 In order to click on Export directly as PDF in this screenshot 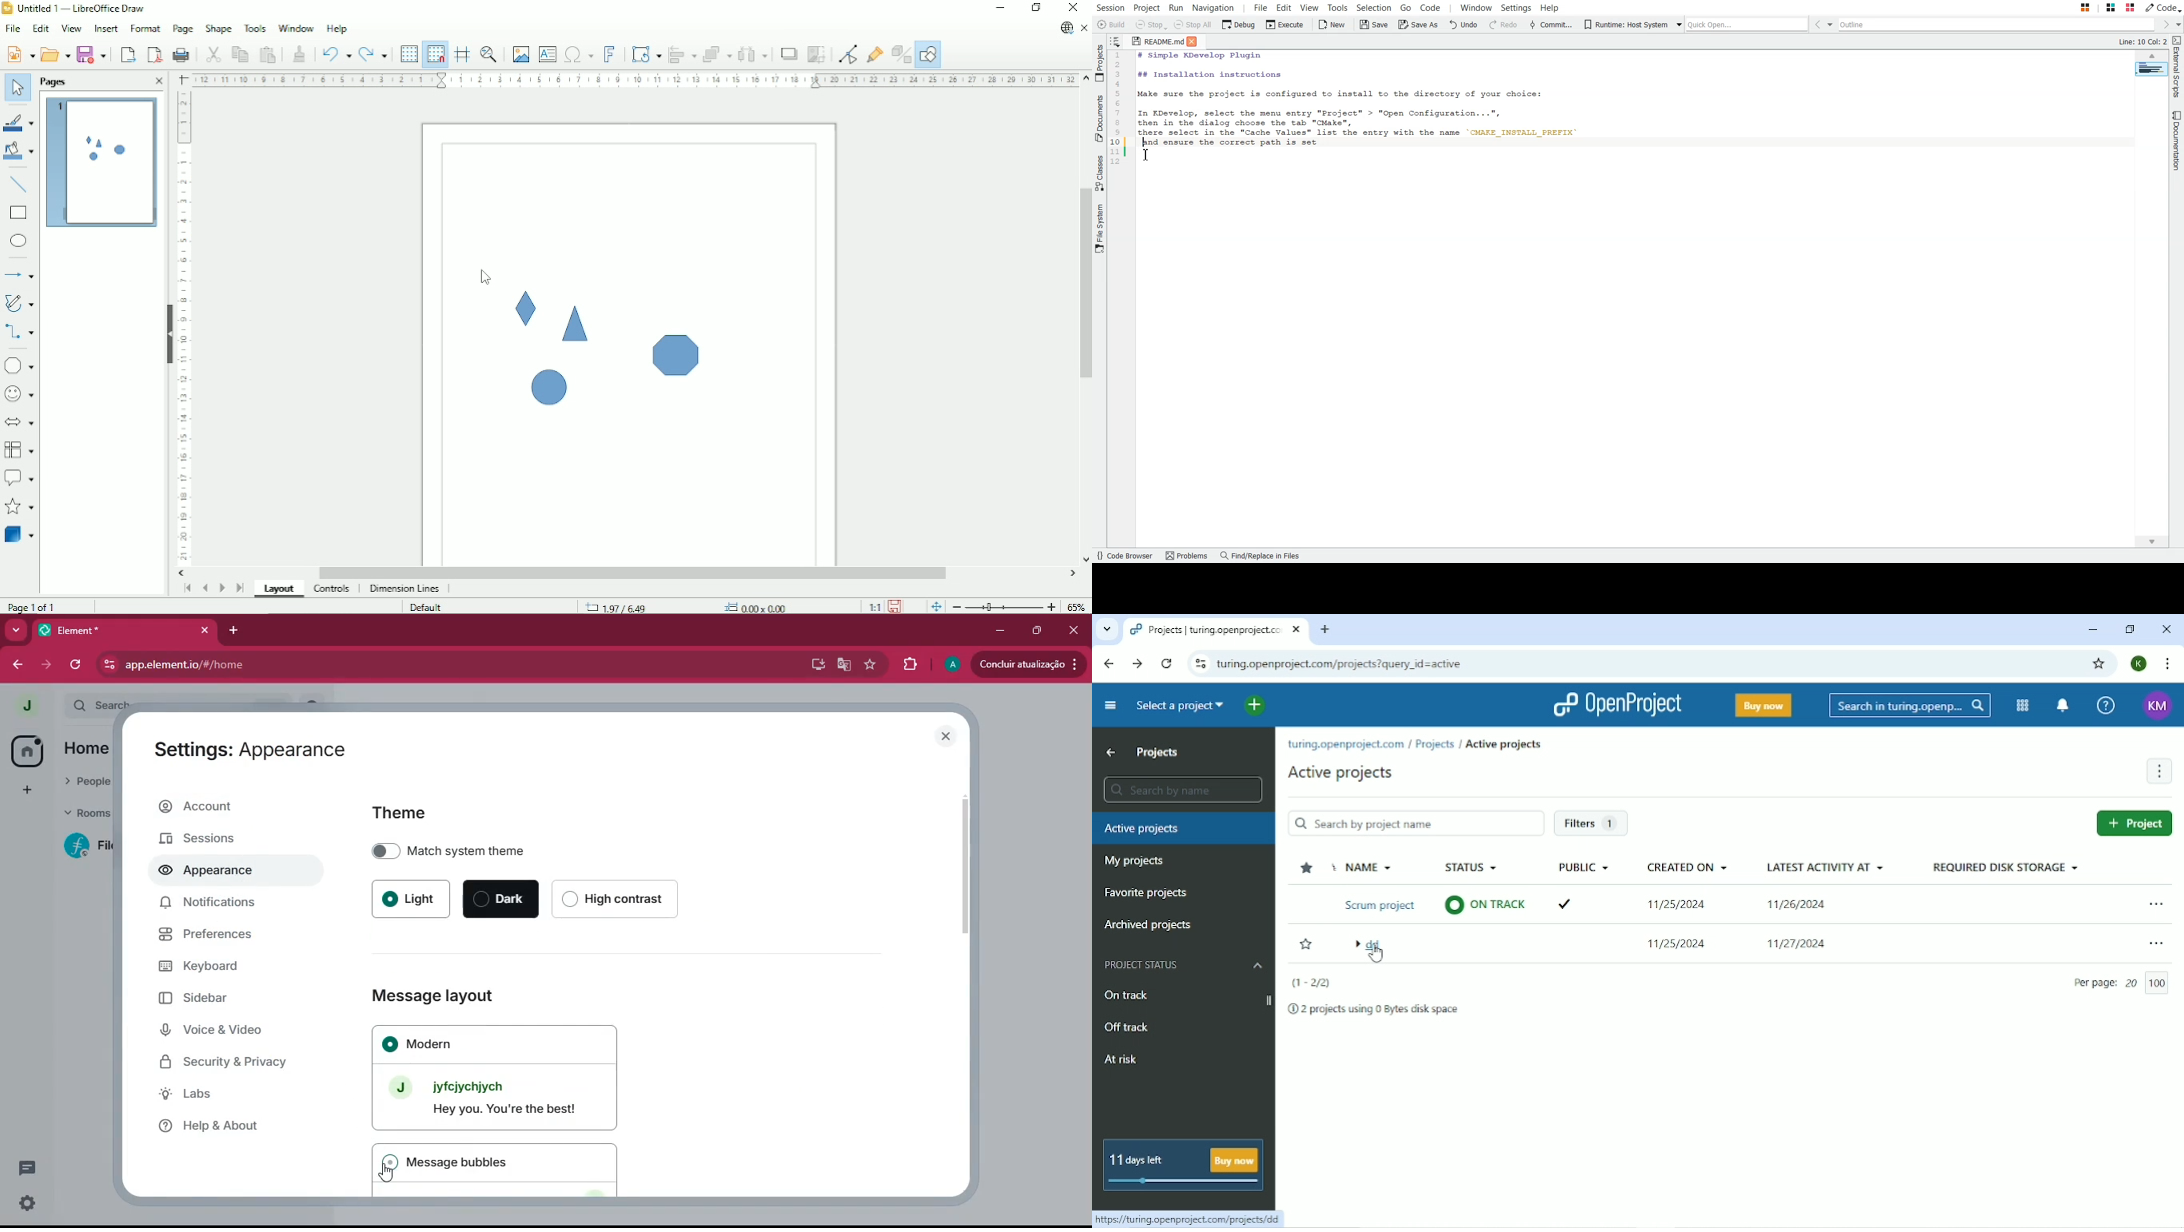, I will do `click(154, 55)`.